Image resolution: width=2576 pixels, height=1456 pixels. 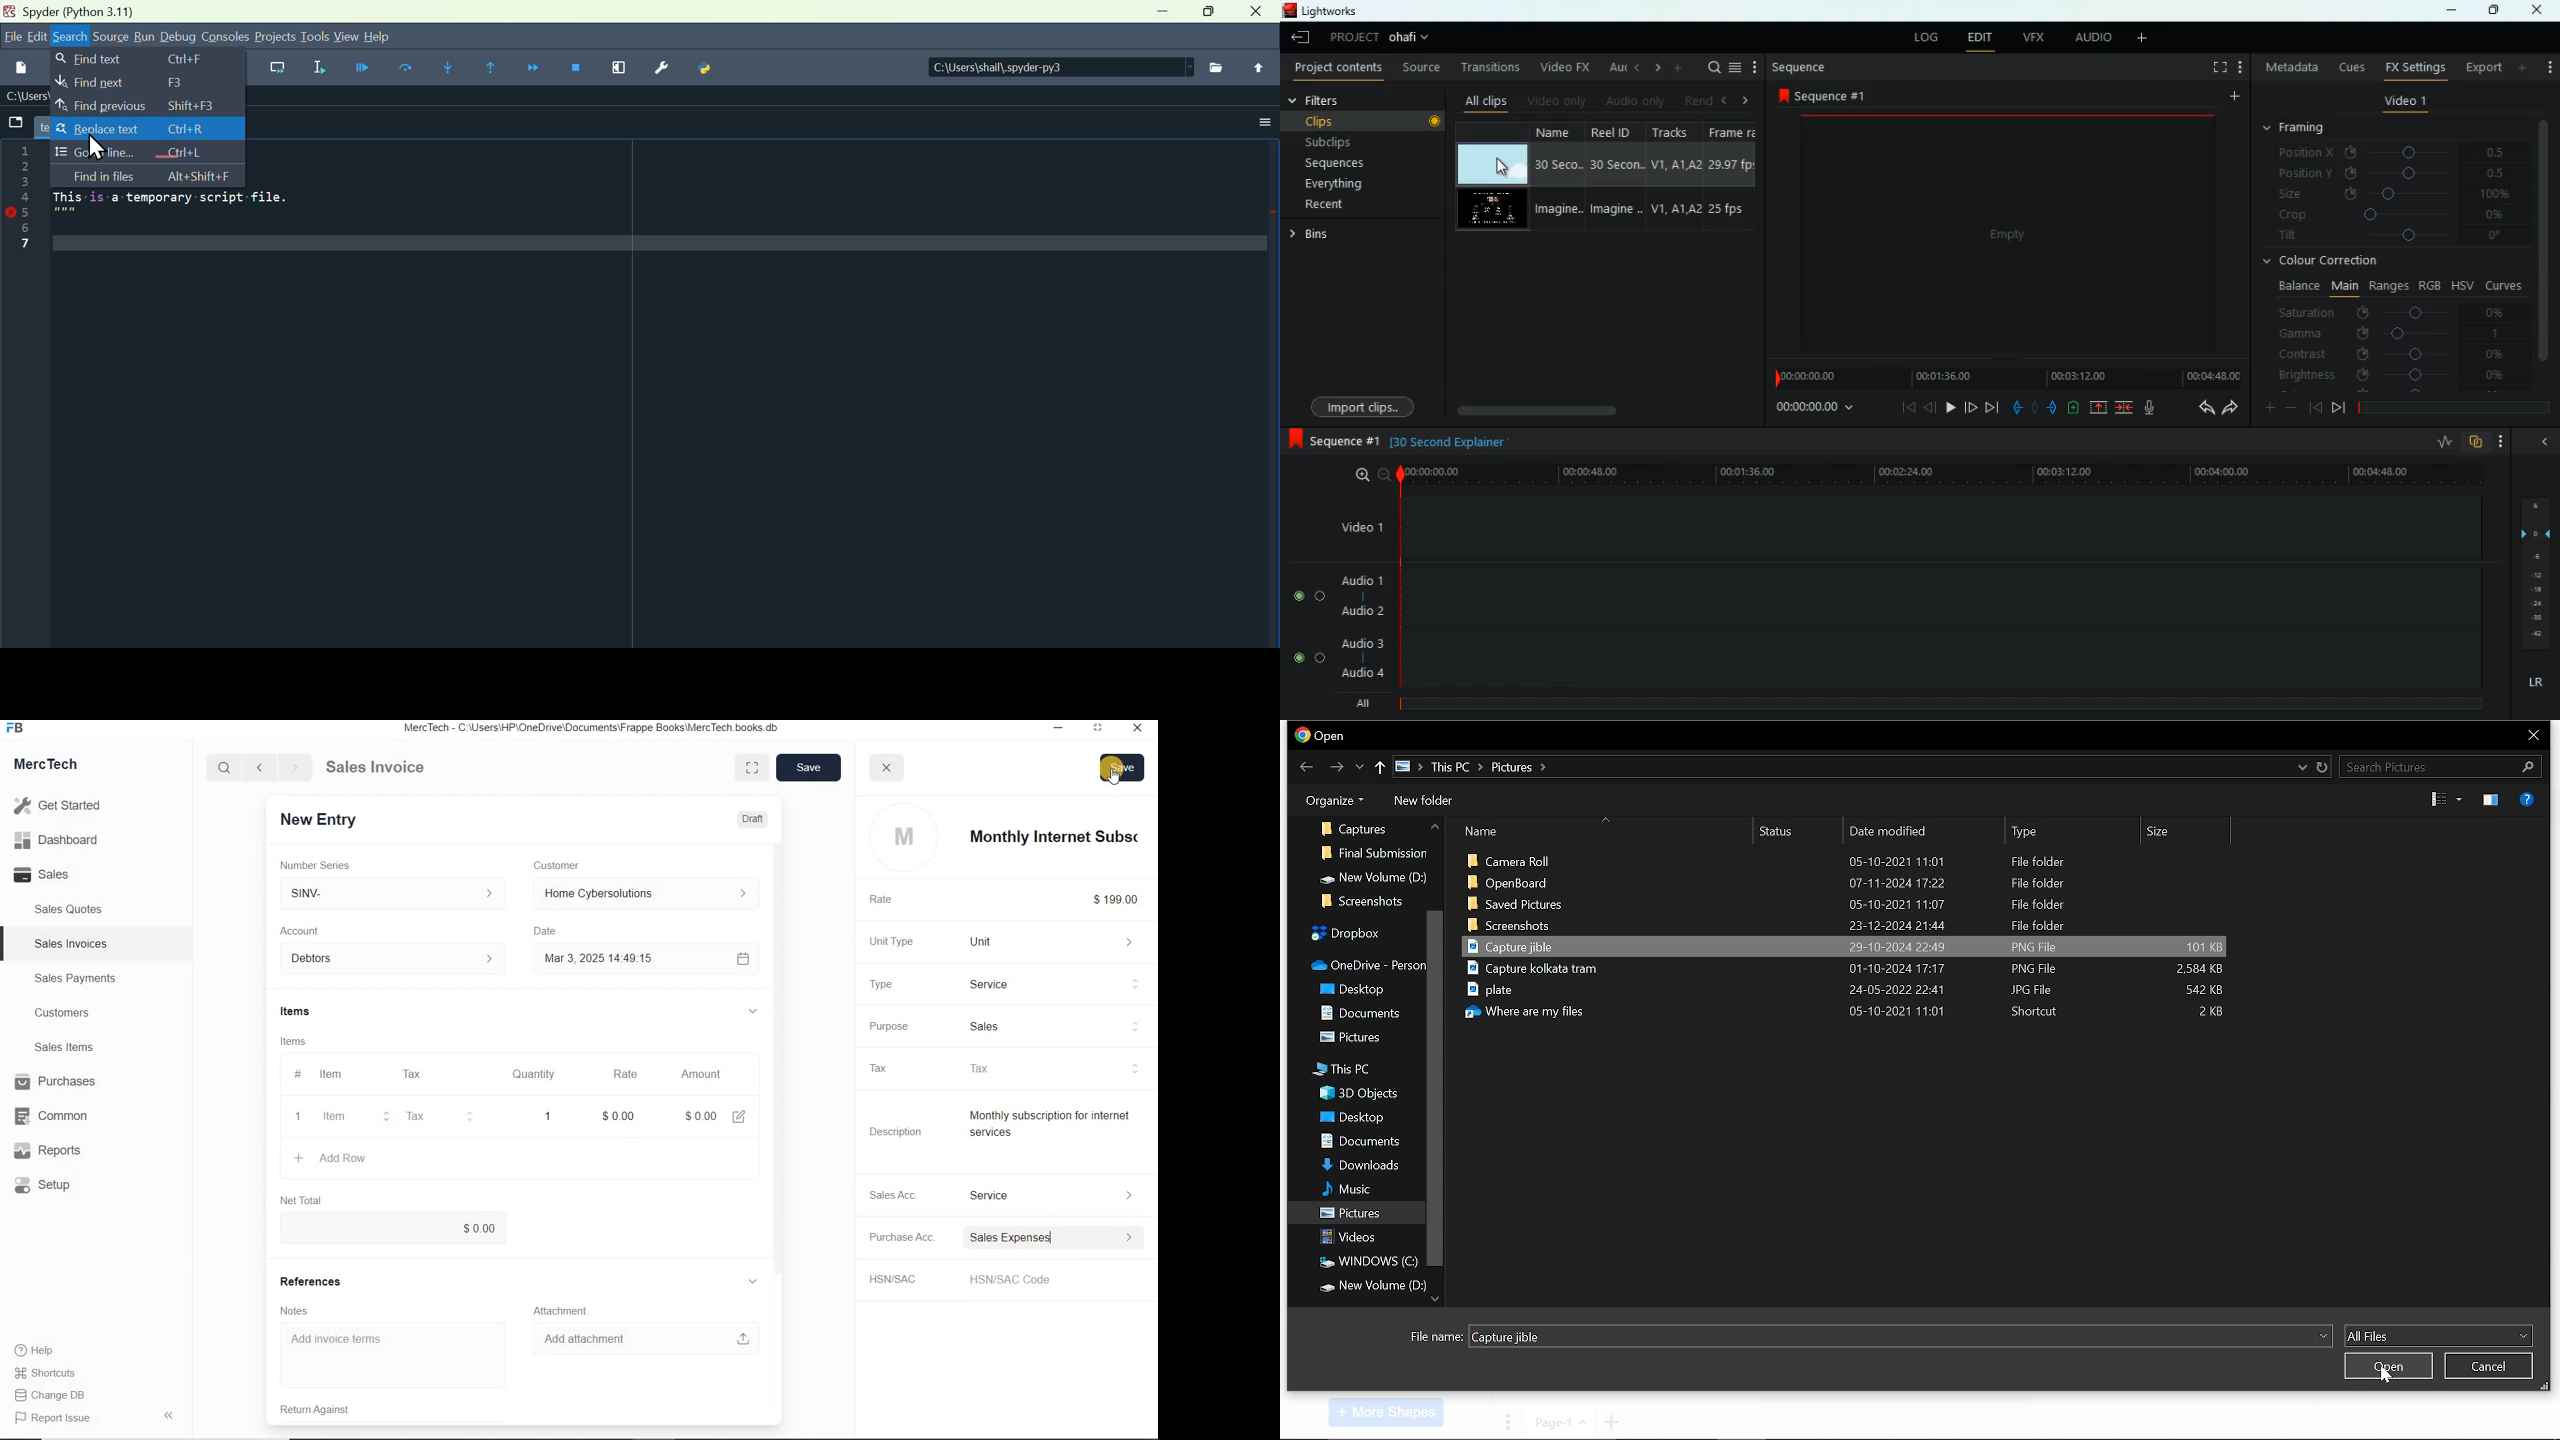 I want to click on Run file, so click(x=362, y=70).